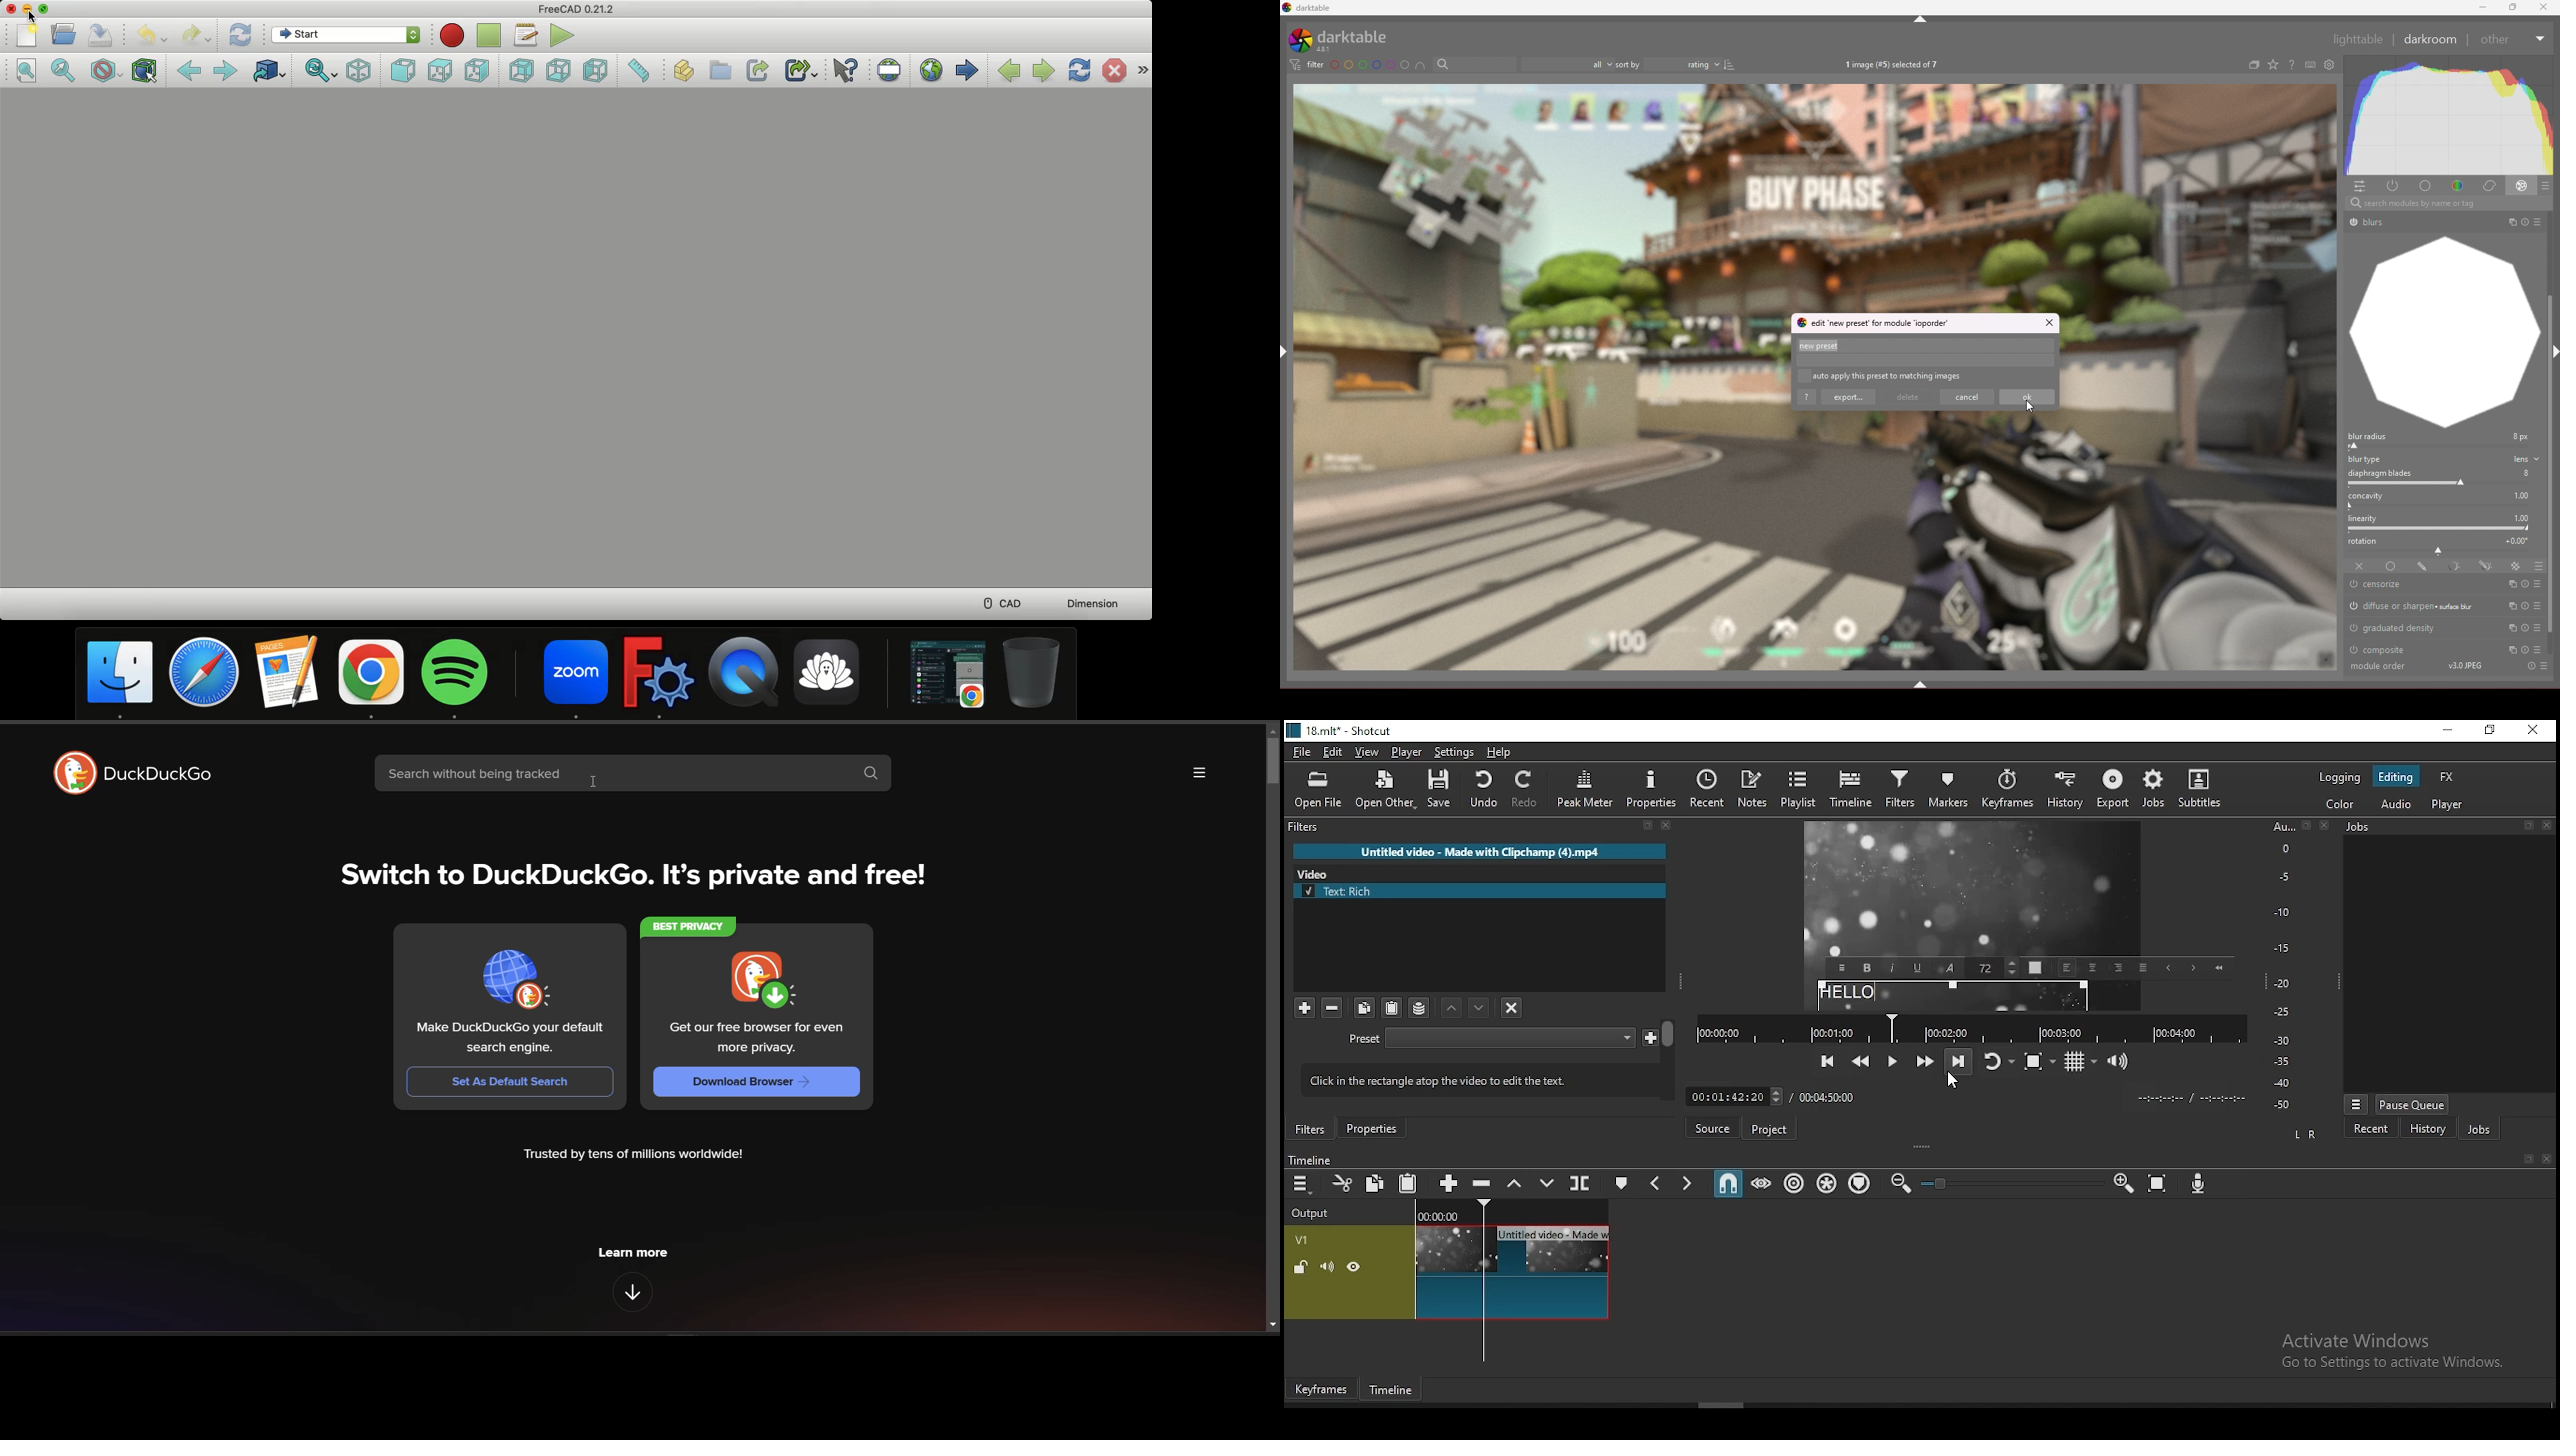  Describe the element at coordinates (1510, 1006) in the screenshot. I see `deselect filters` at that location.